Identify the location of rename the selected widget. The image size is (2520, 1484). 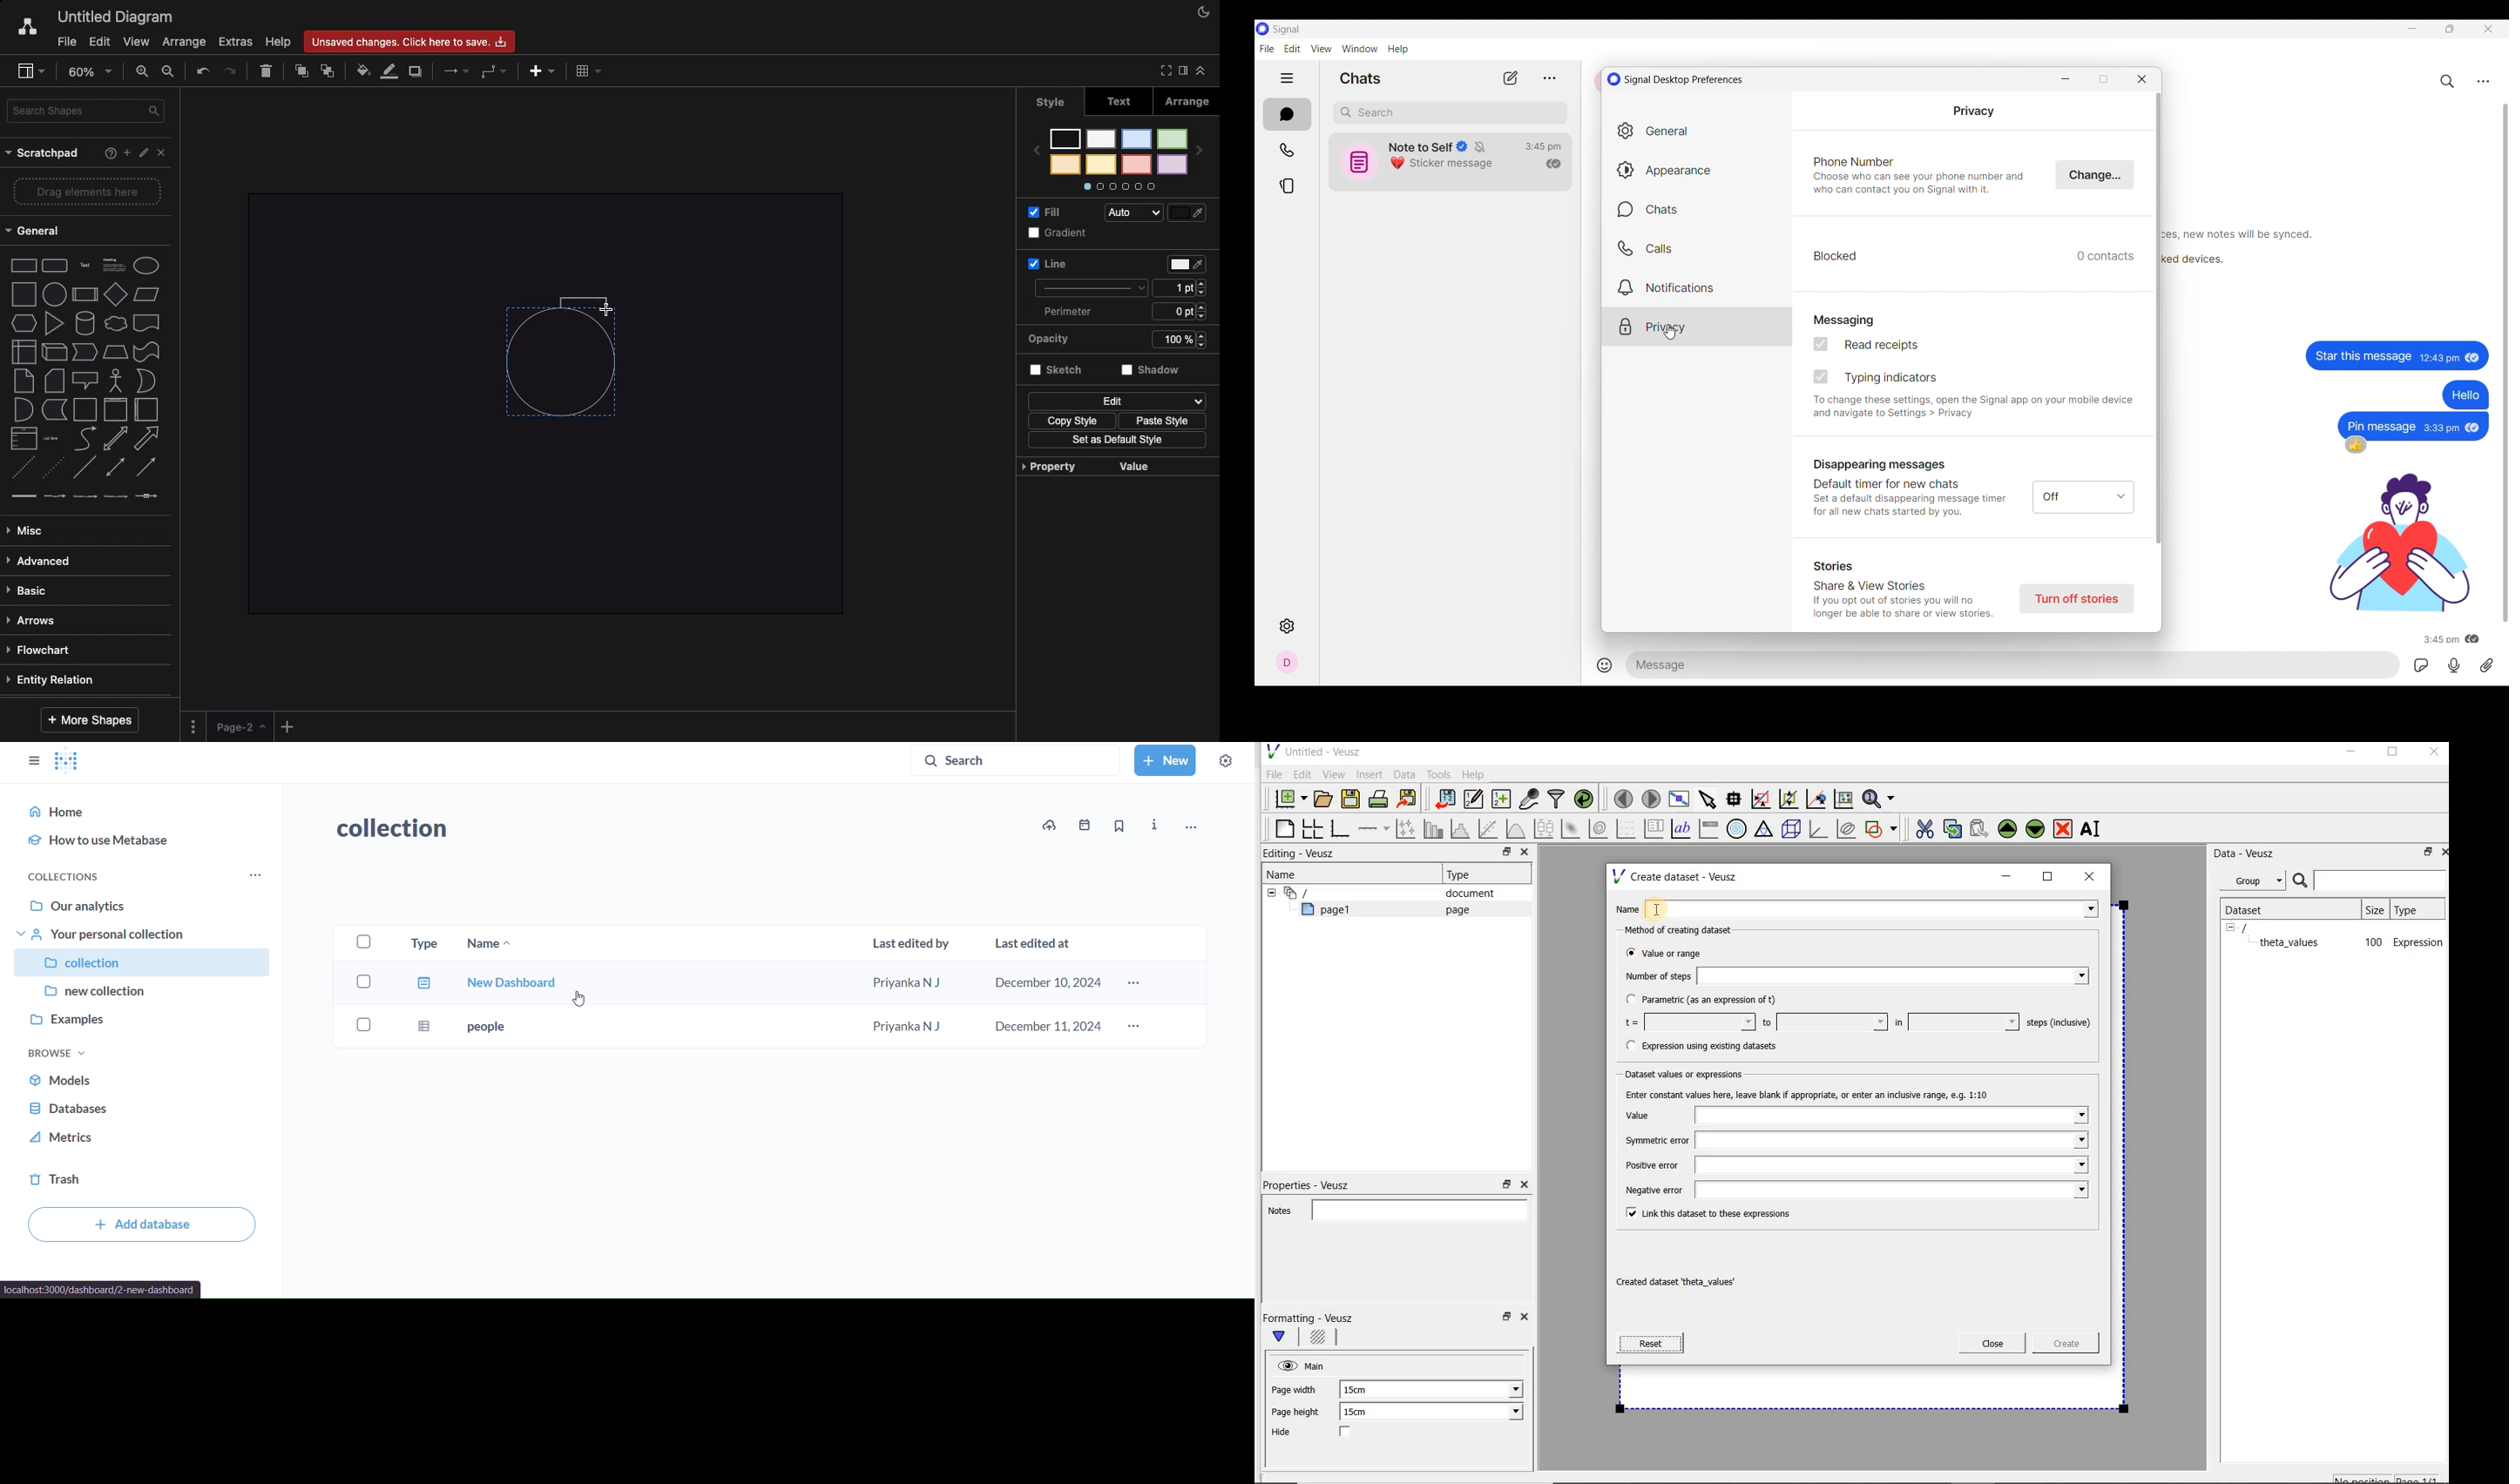
(2093, 829).